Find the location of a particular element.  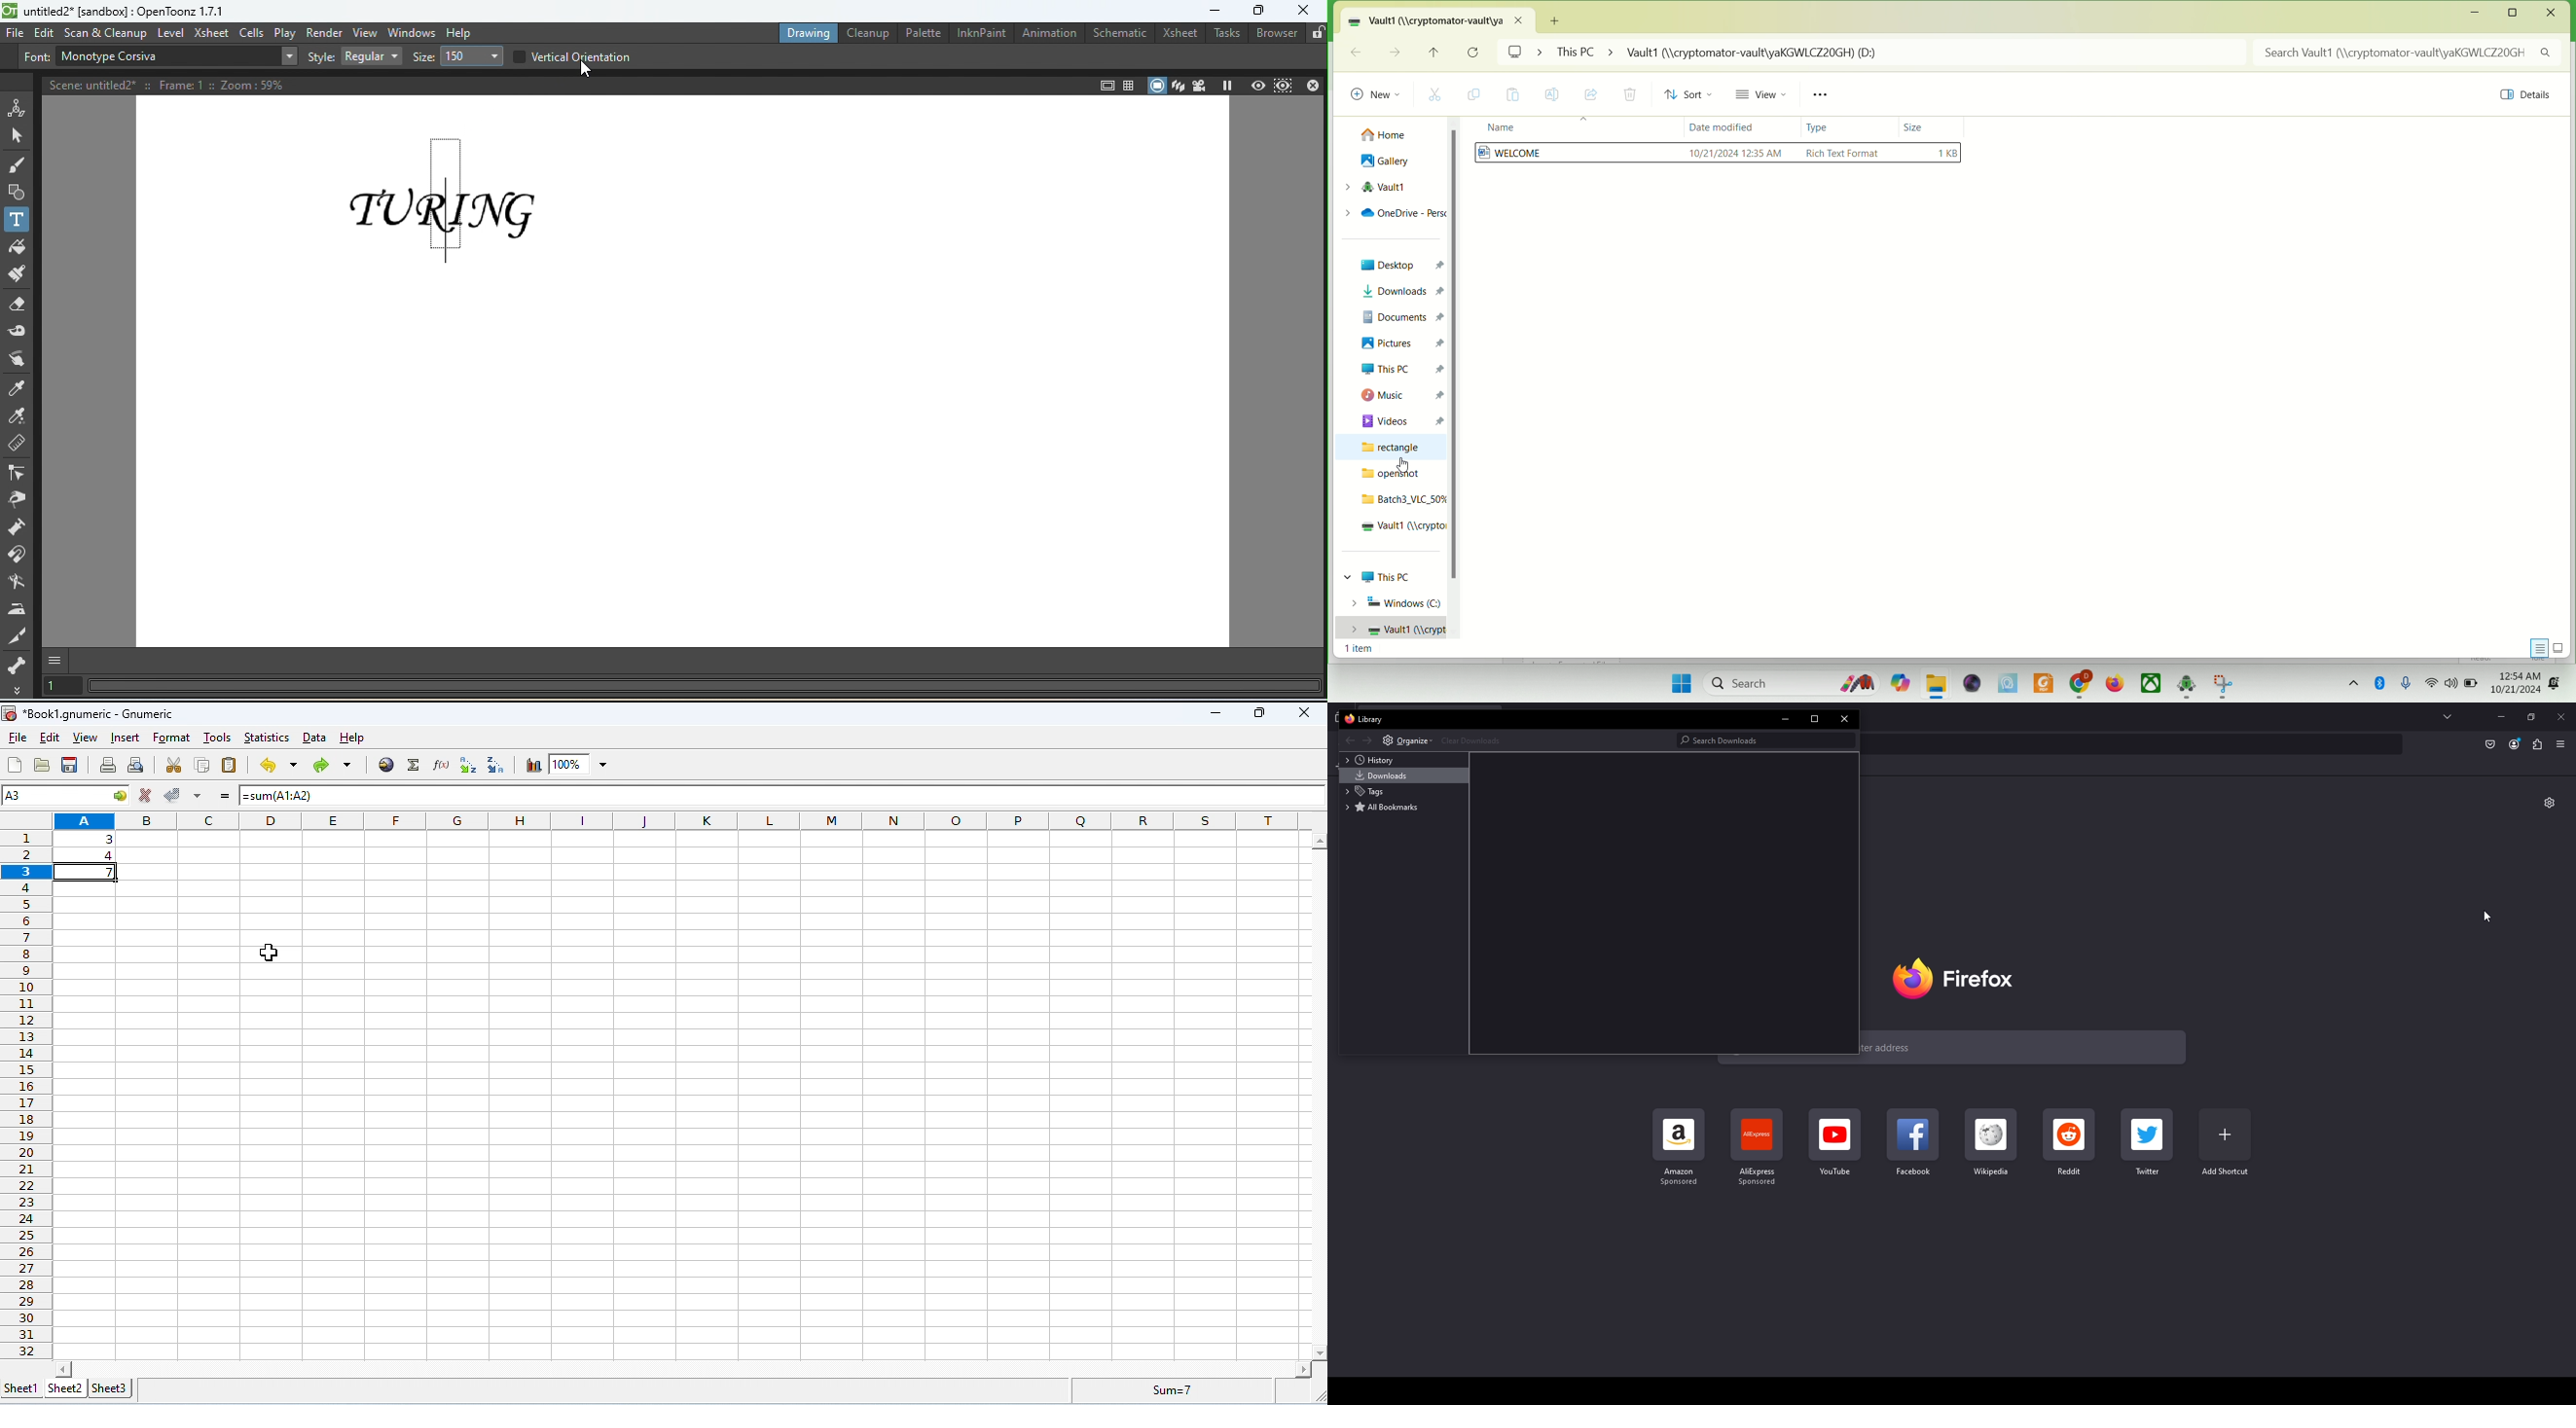

share is located at coordinates (1592, 93).